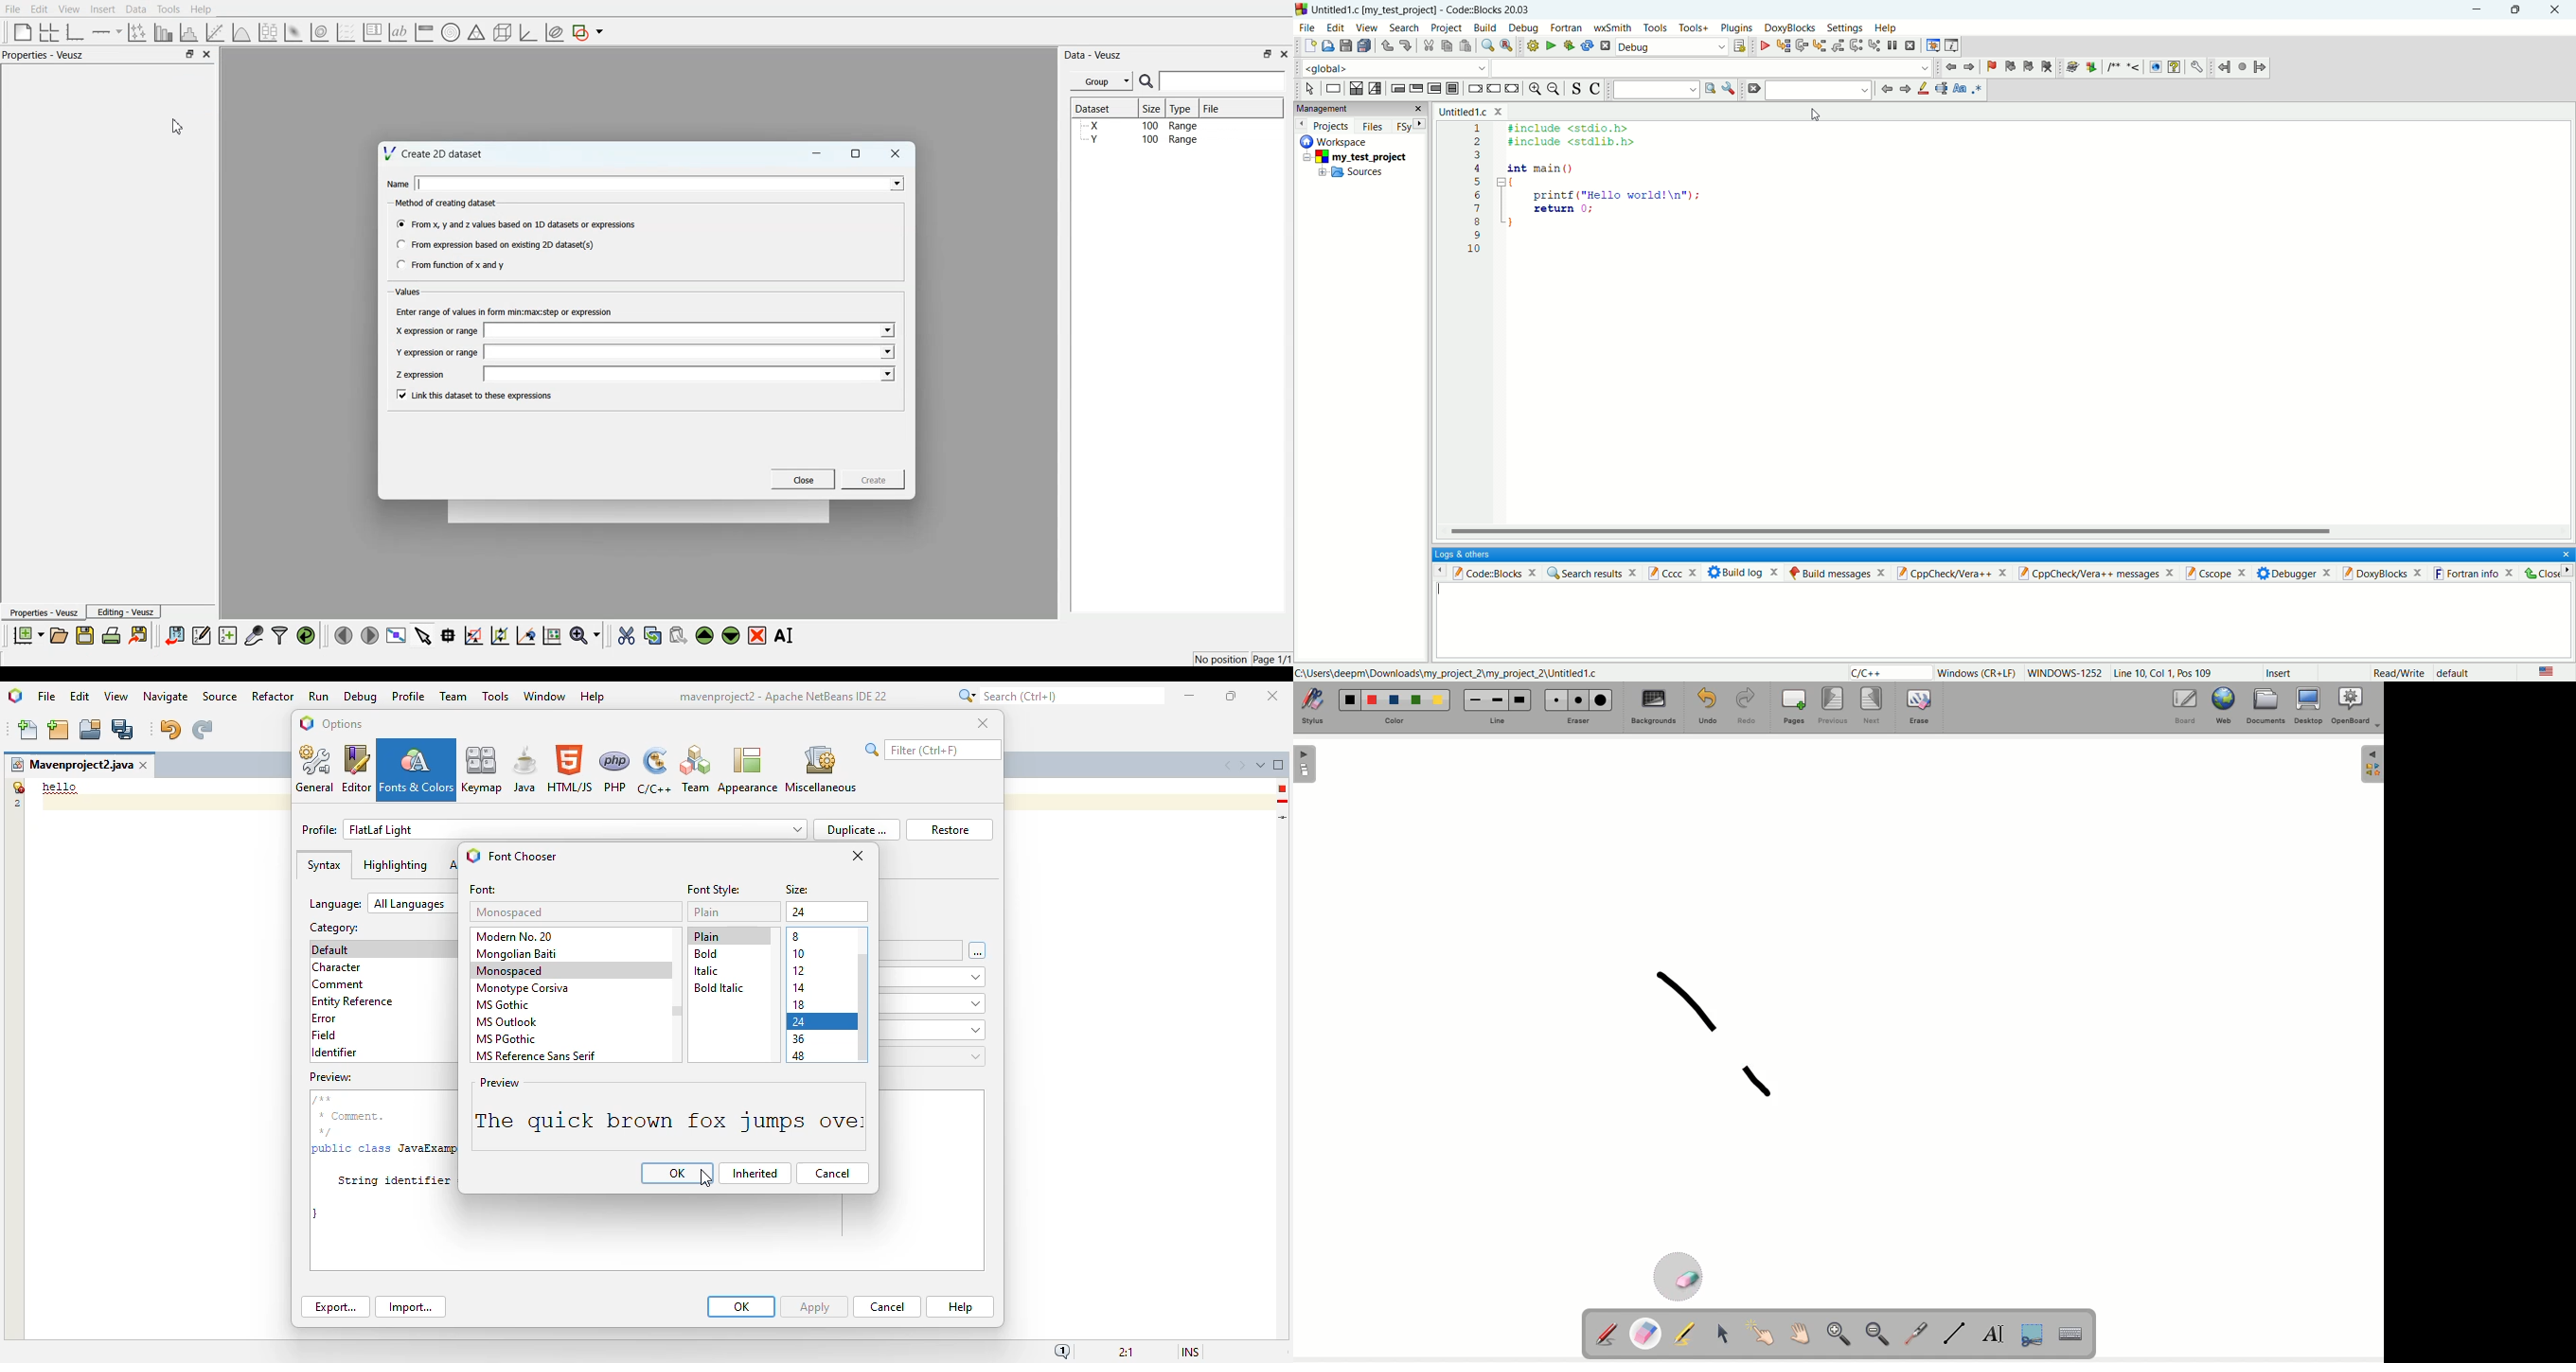 This screenshot has width=2576, height=1372. What do you see at coordinates (163, 32) in the screenshot?
I see `Plot bar chart` at bounding box center [163, 32].